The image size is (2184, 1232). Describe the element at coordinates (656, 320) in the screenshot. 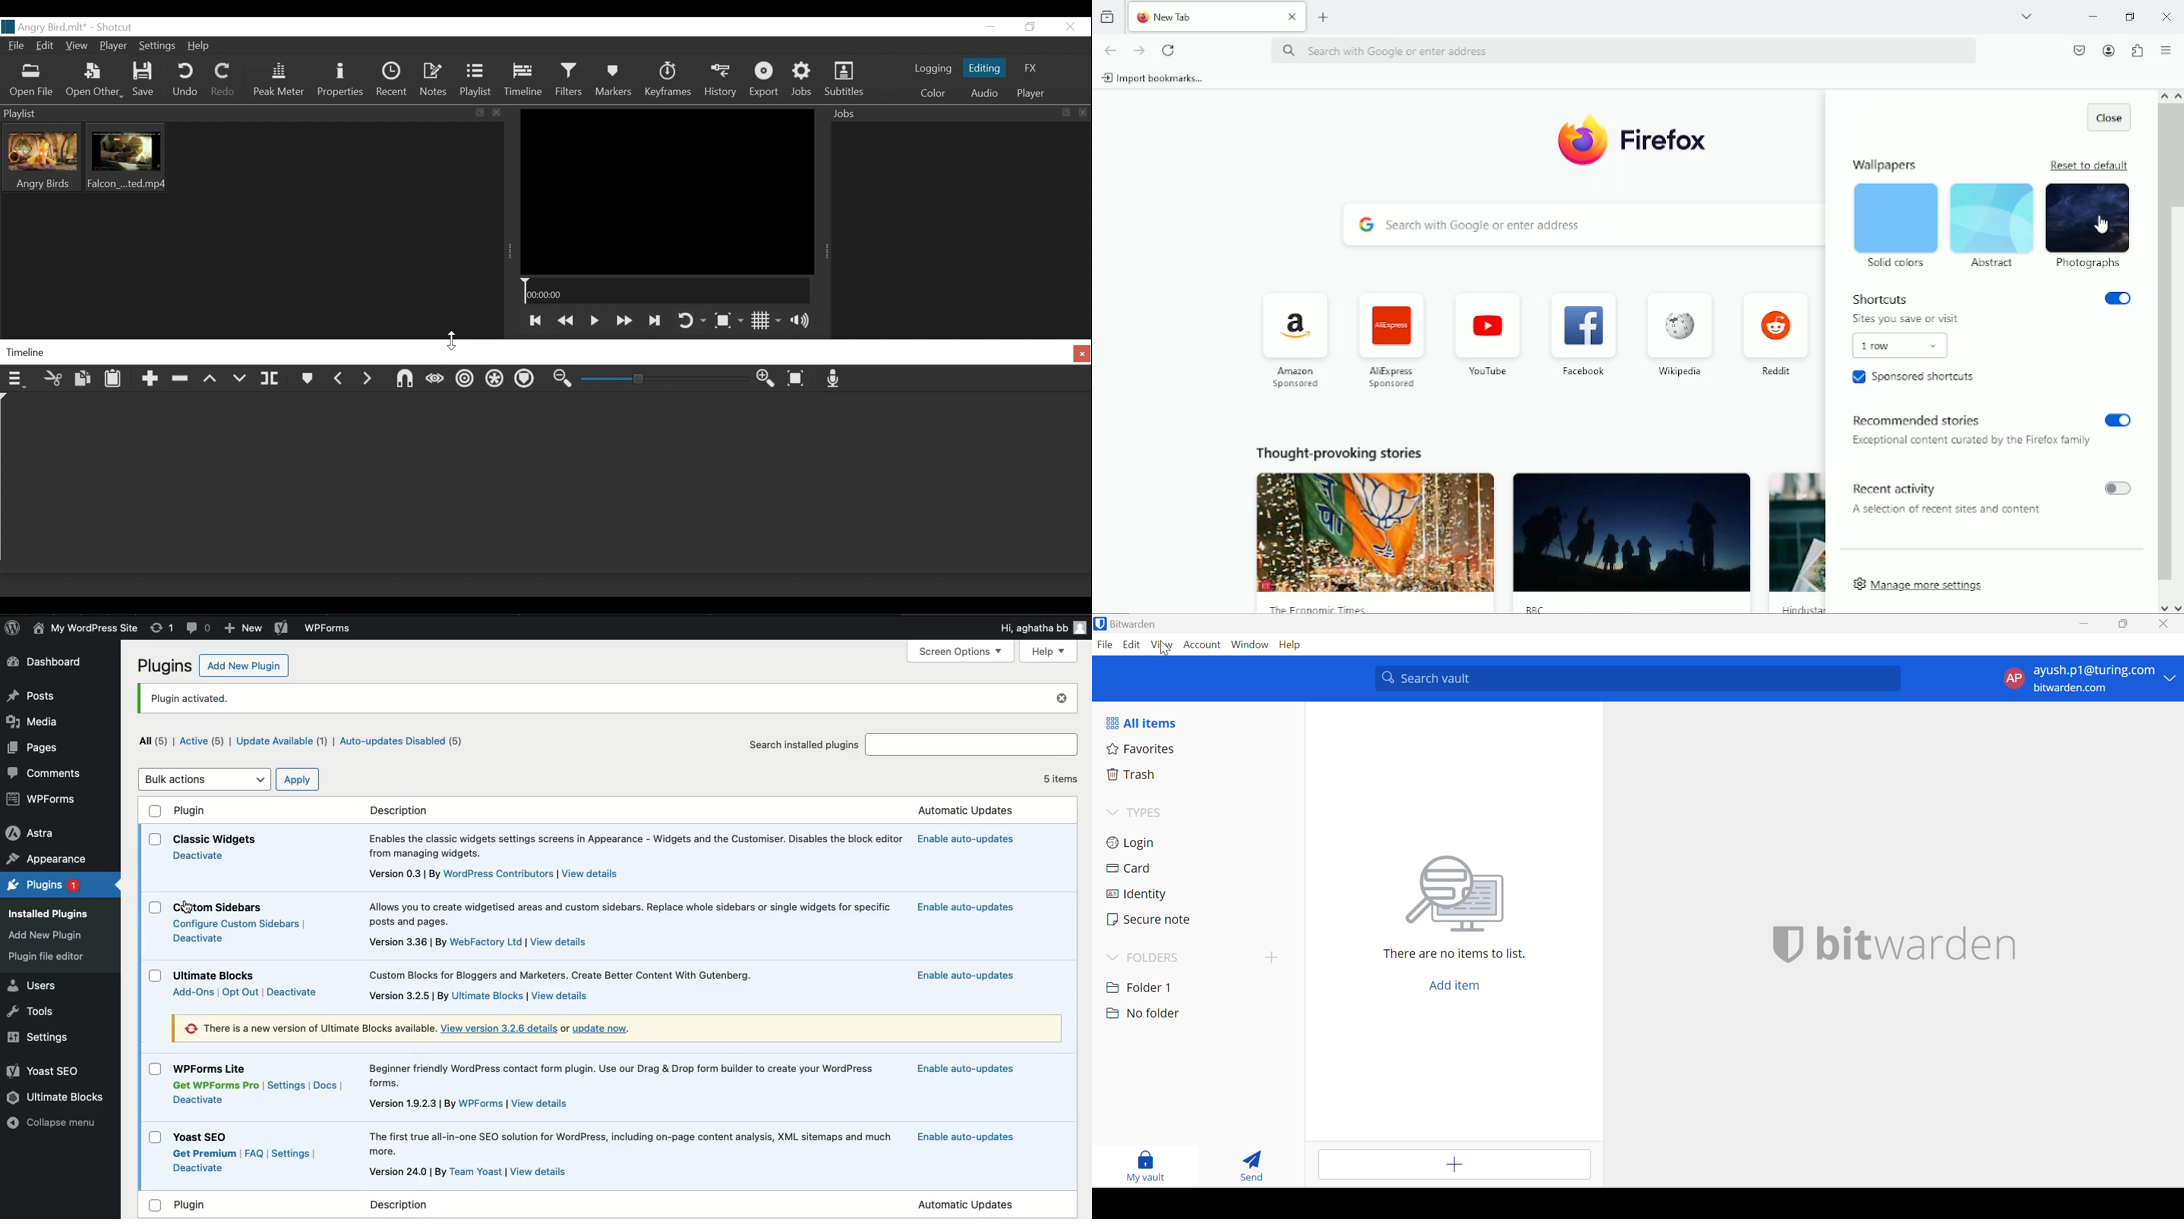

I see `Skip to the next point` at that location.